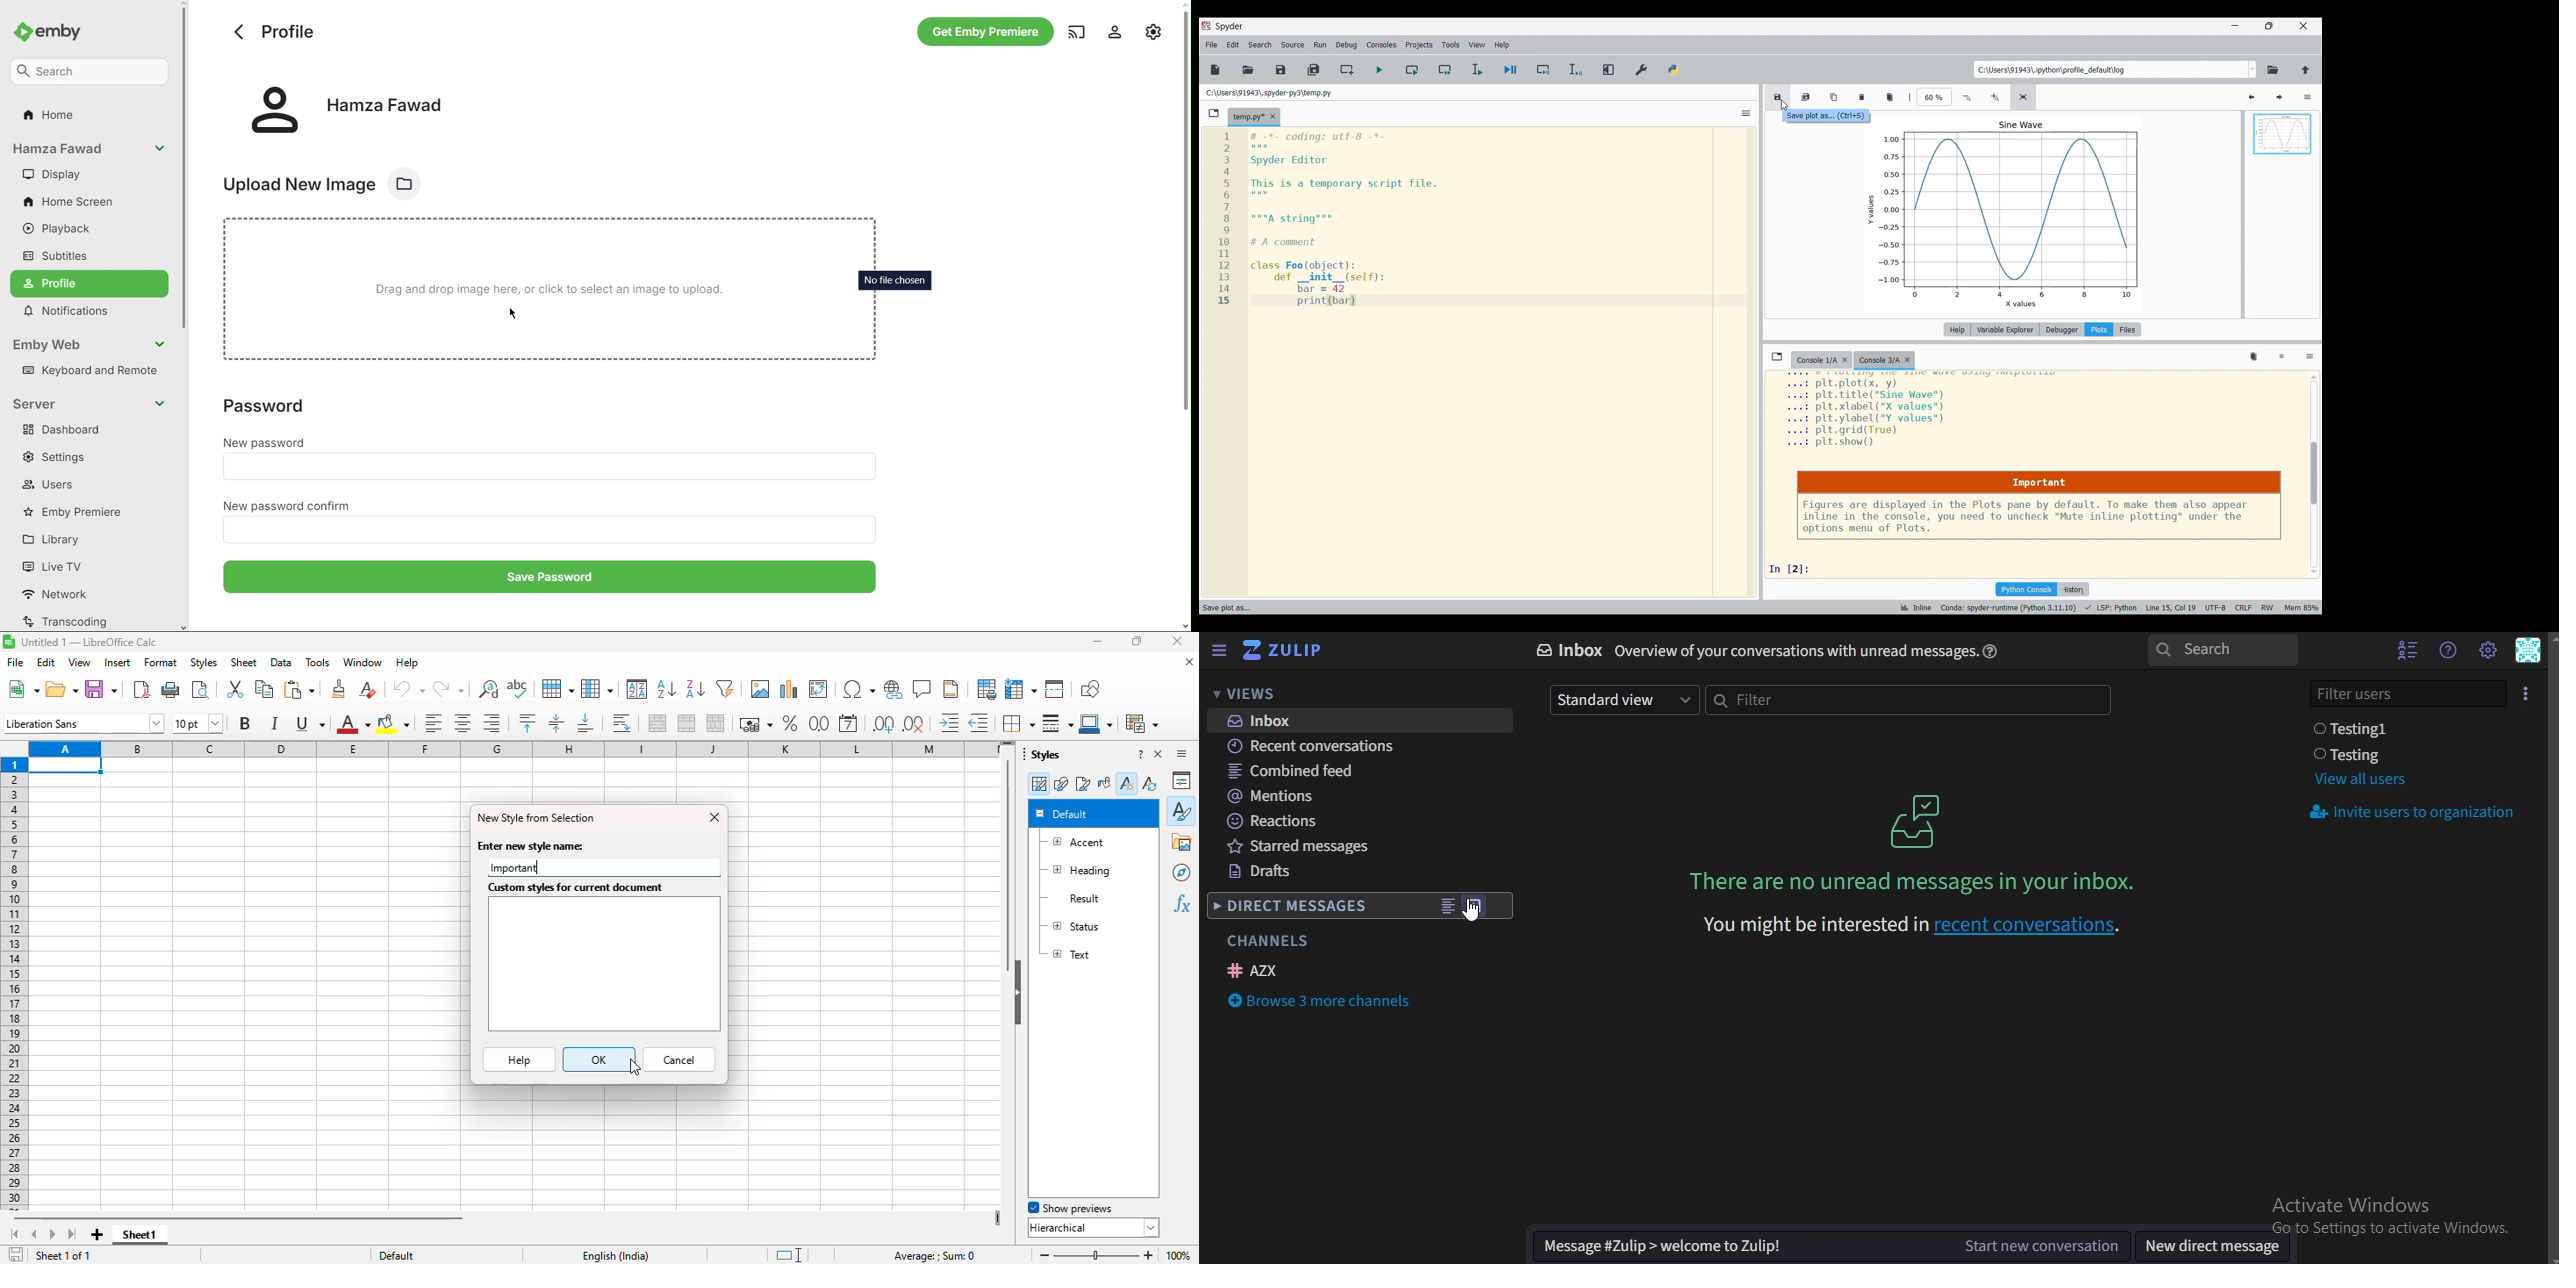  Describe the element at coordinates (1916, 923) in the screenshot. I see `recent conversations.` at that location.